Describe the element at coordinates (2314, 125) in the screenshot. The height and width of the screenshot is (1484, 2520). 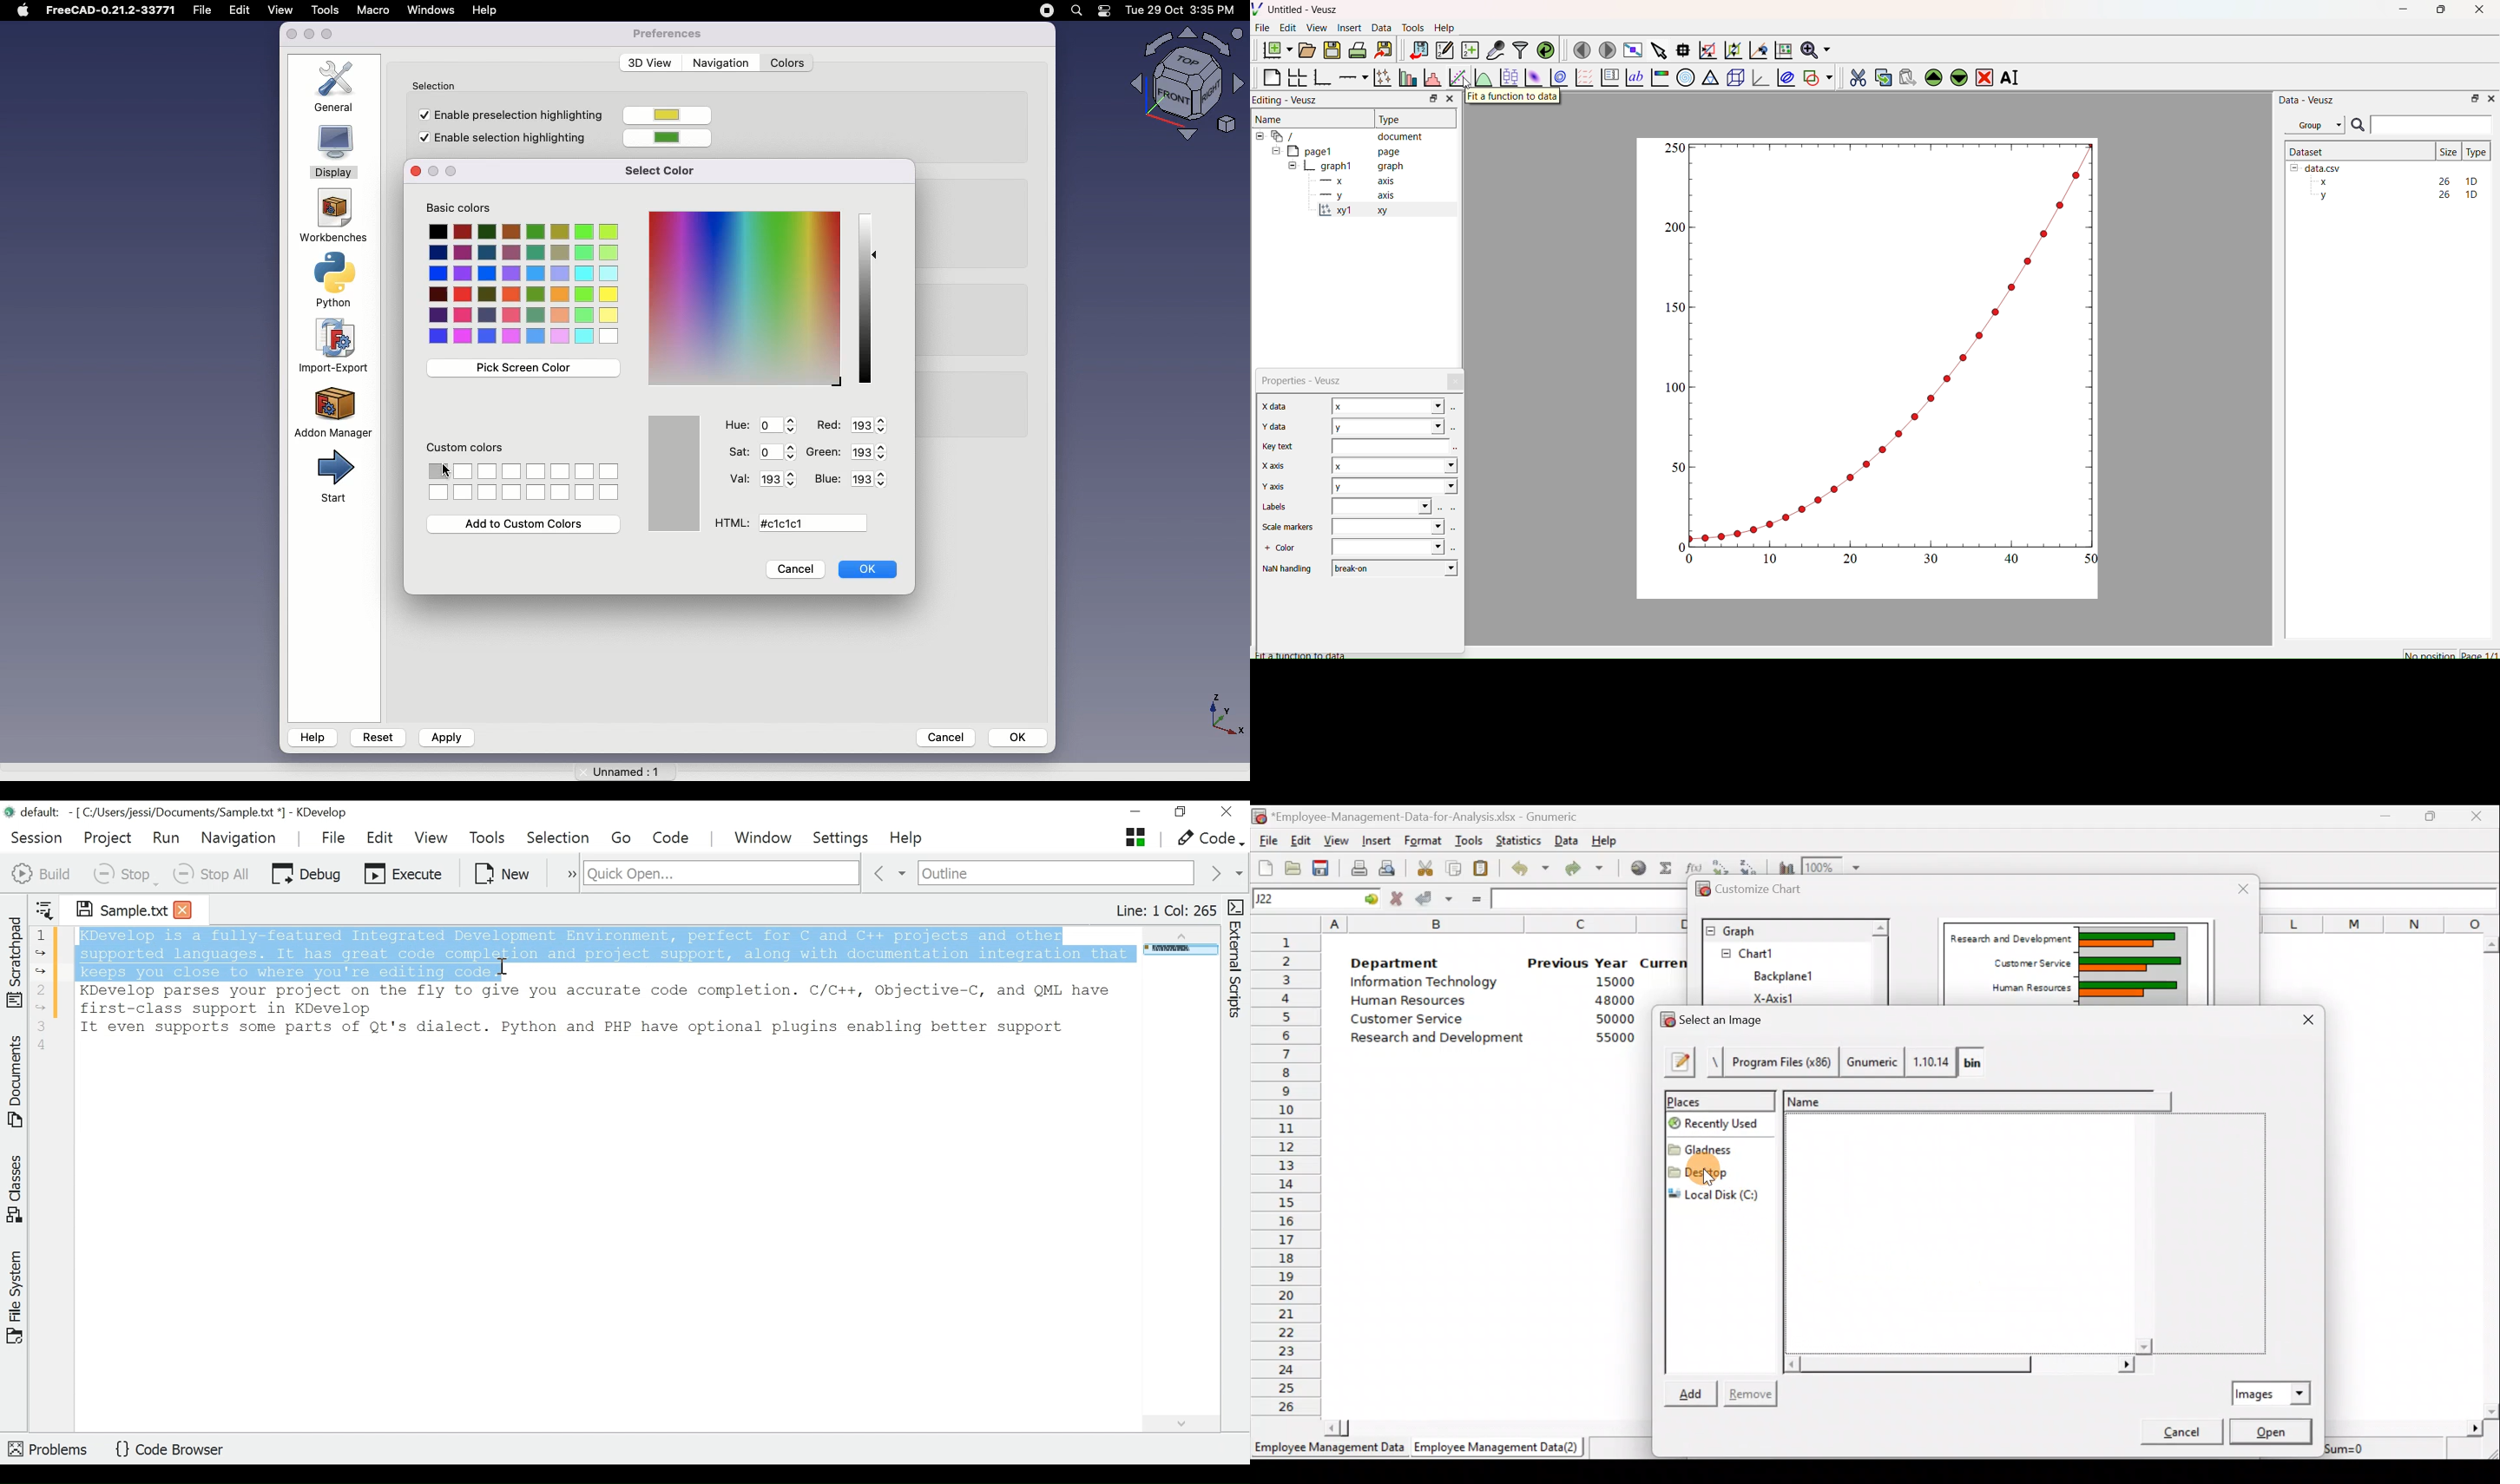
I see `Group ` at that location.